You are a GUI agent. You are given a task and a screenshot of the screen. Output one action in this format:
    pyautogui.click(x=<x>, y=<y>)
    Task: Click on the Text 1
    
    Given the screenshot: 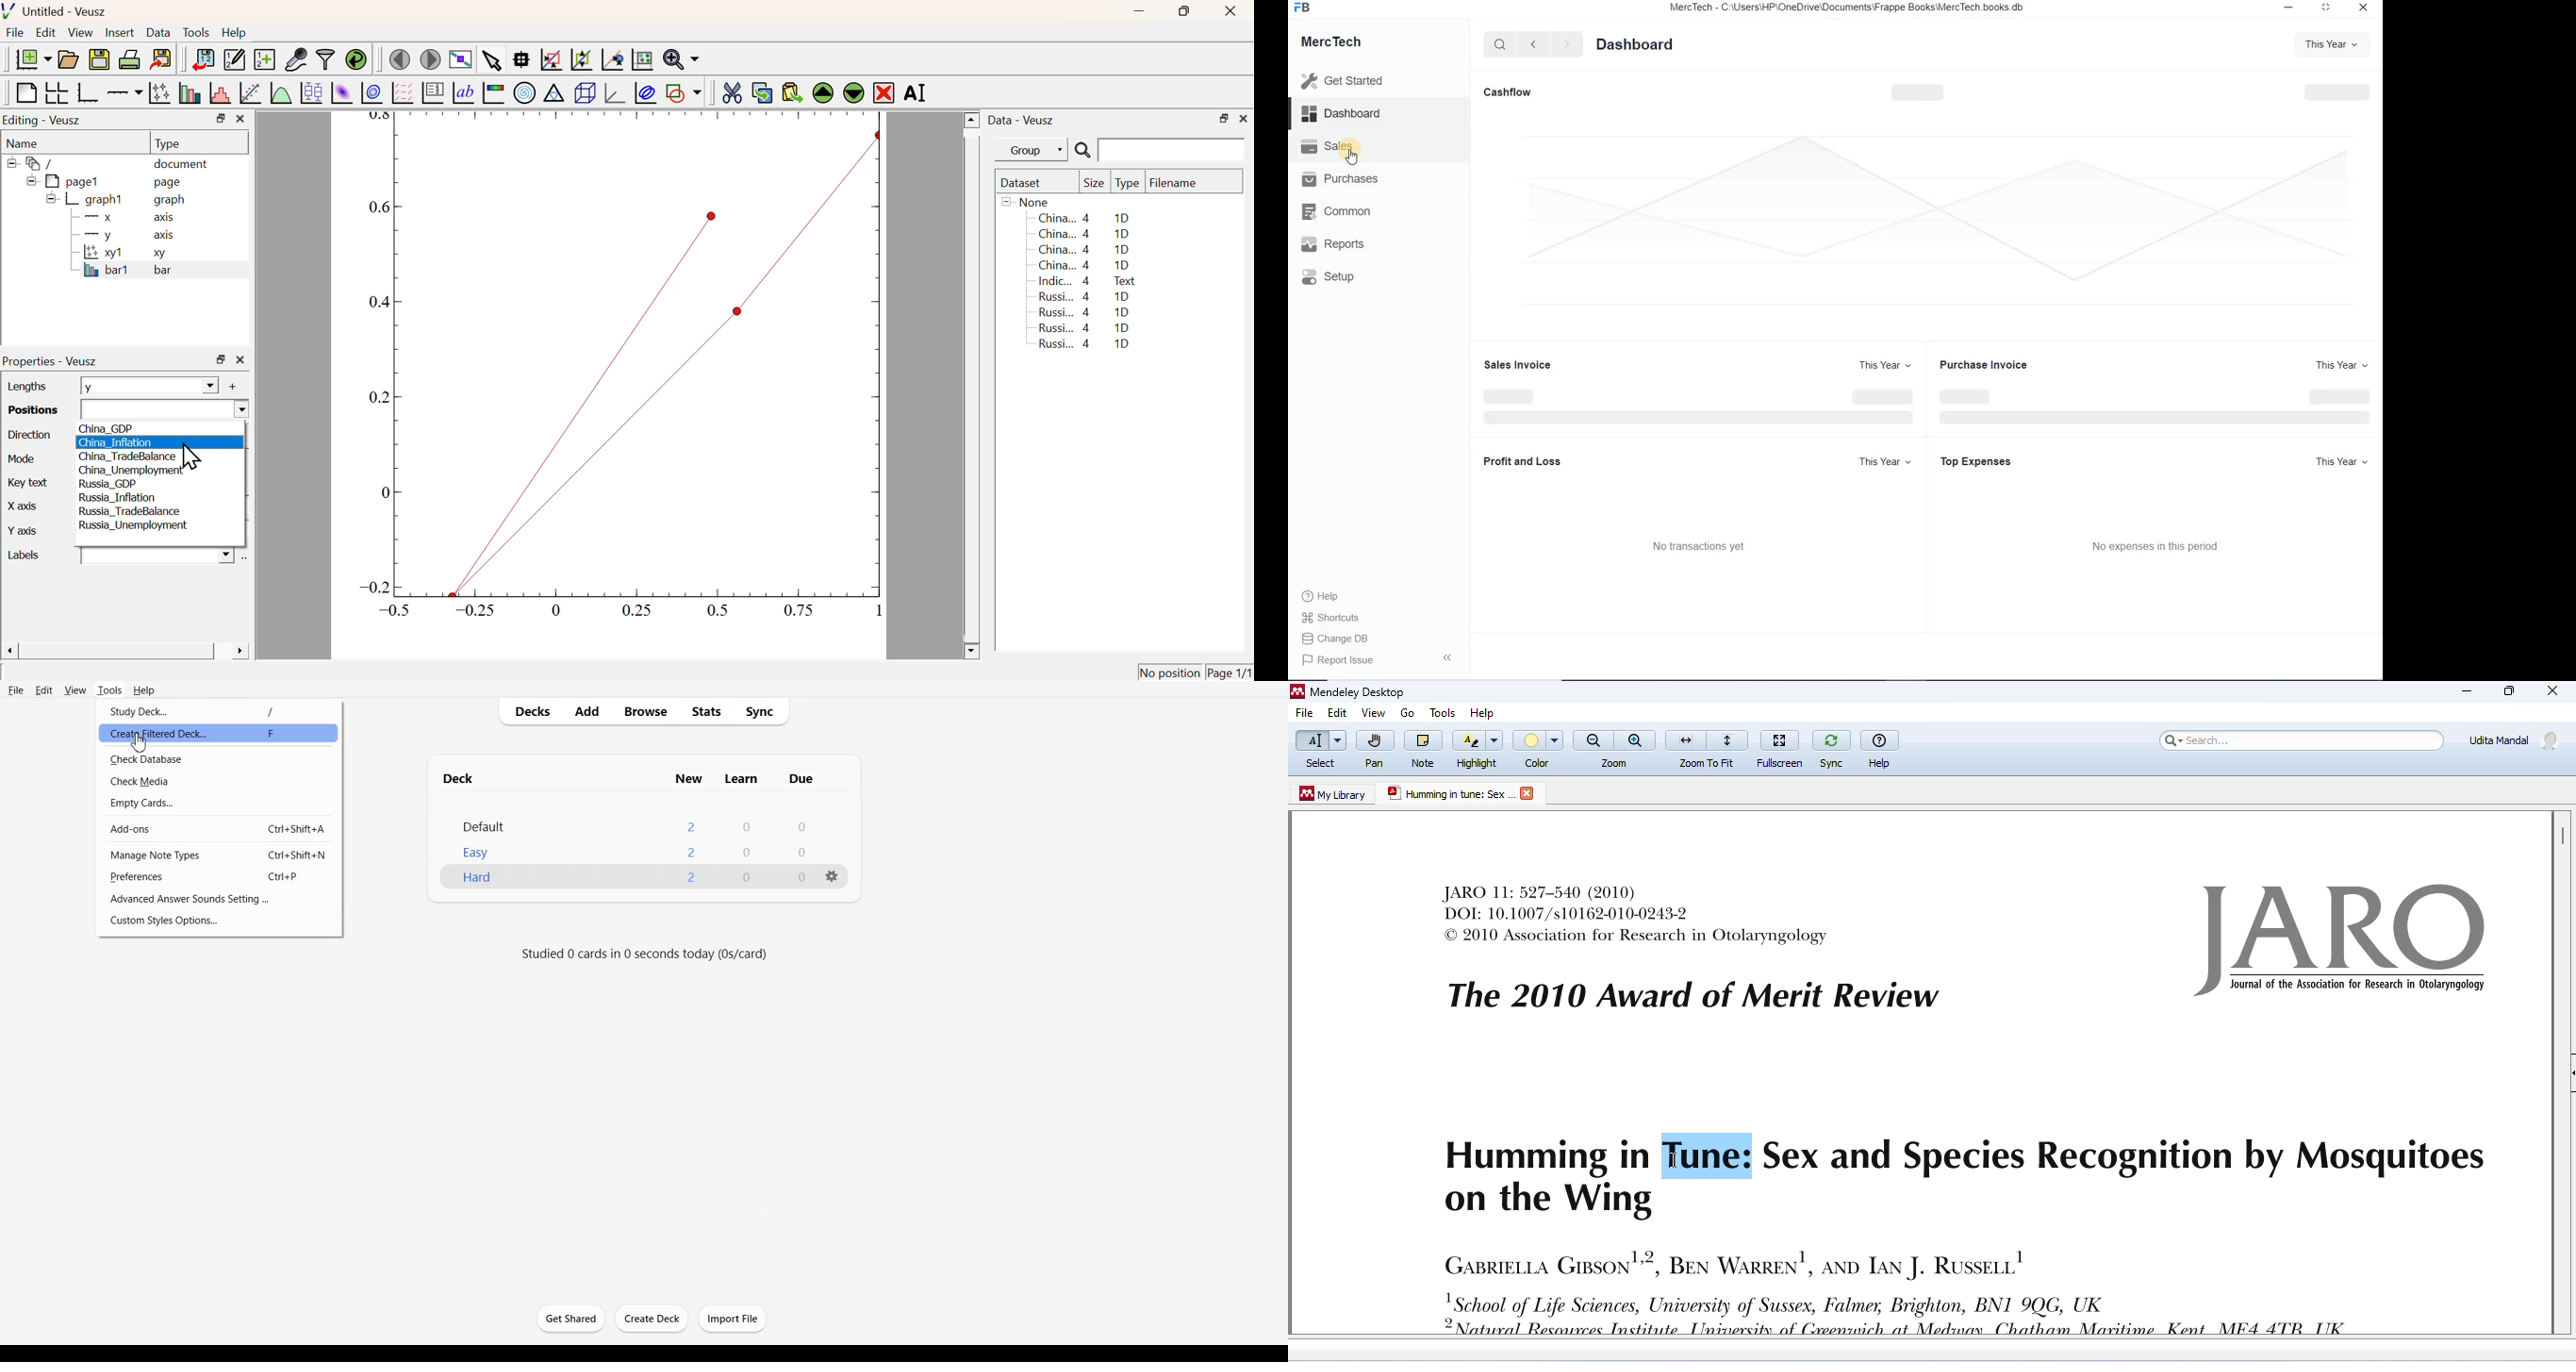 What is the action you would take?
    pyautogui.click(x=627, y=777)
    